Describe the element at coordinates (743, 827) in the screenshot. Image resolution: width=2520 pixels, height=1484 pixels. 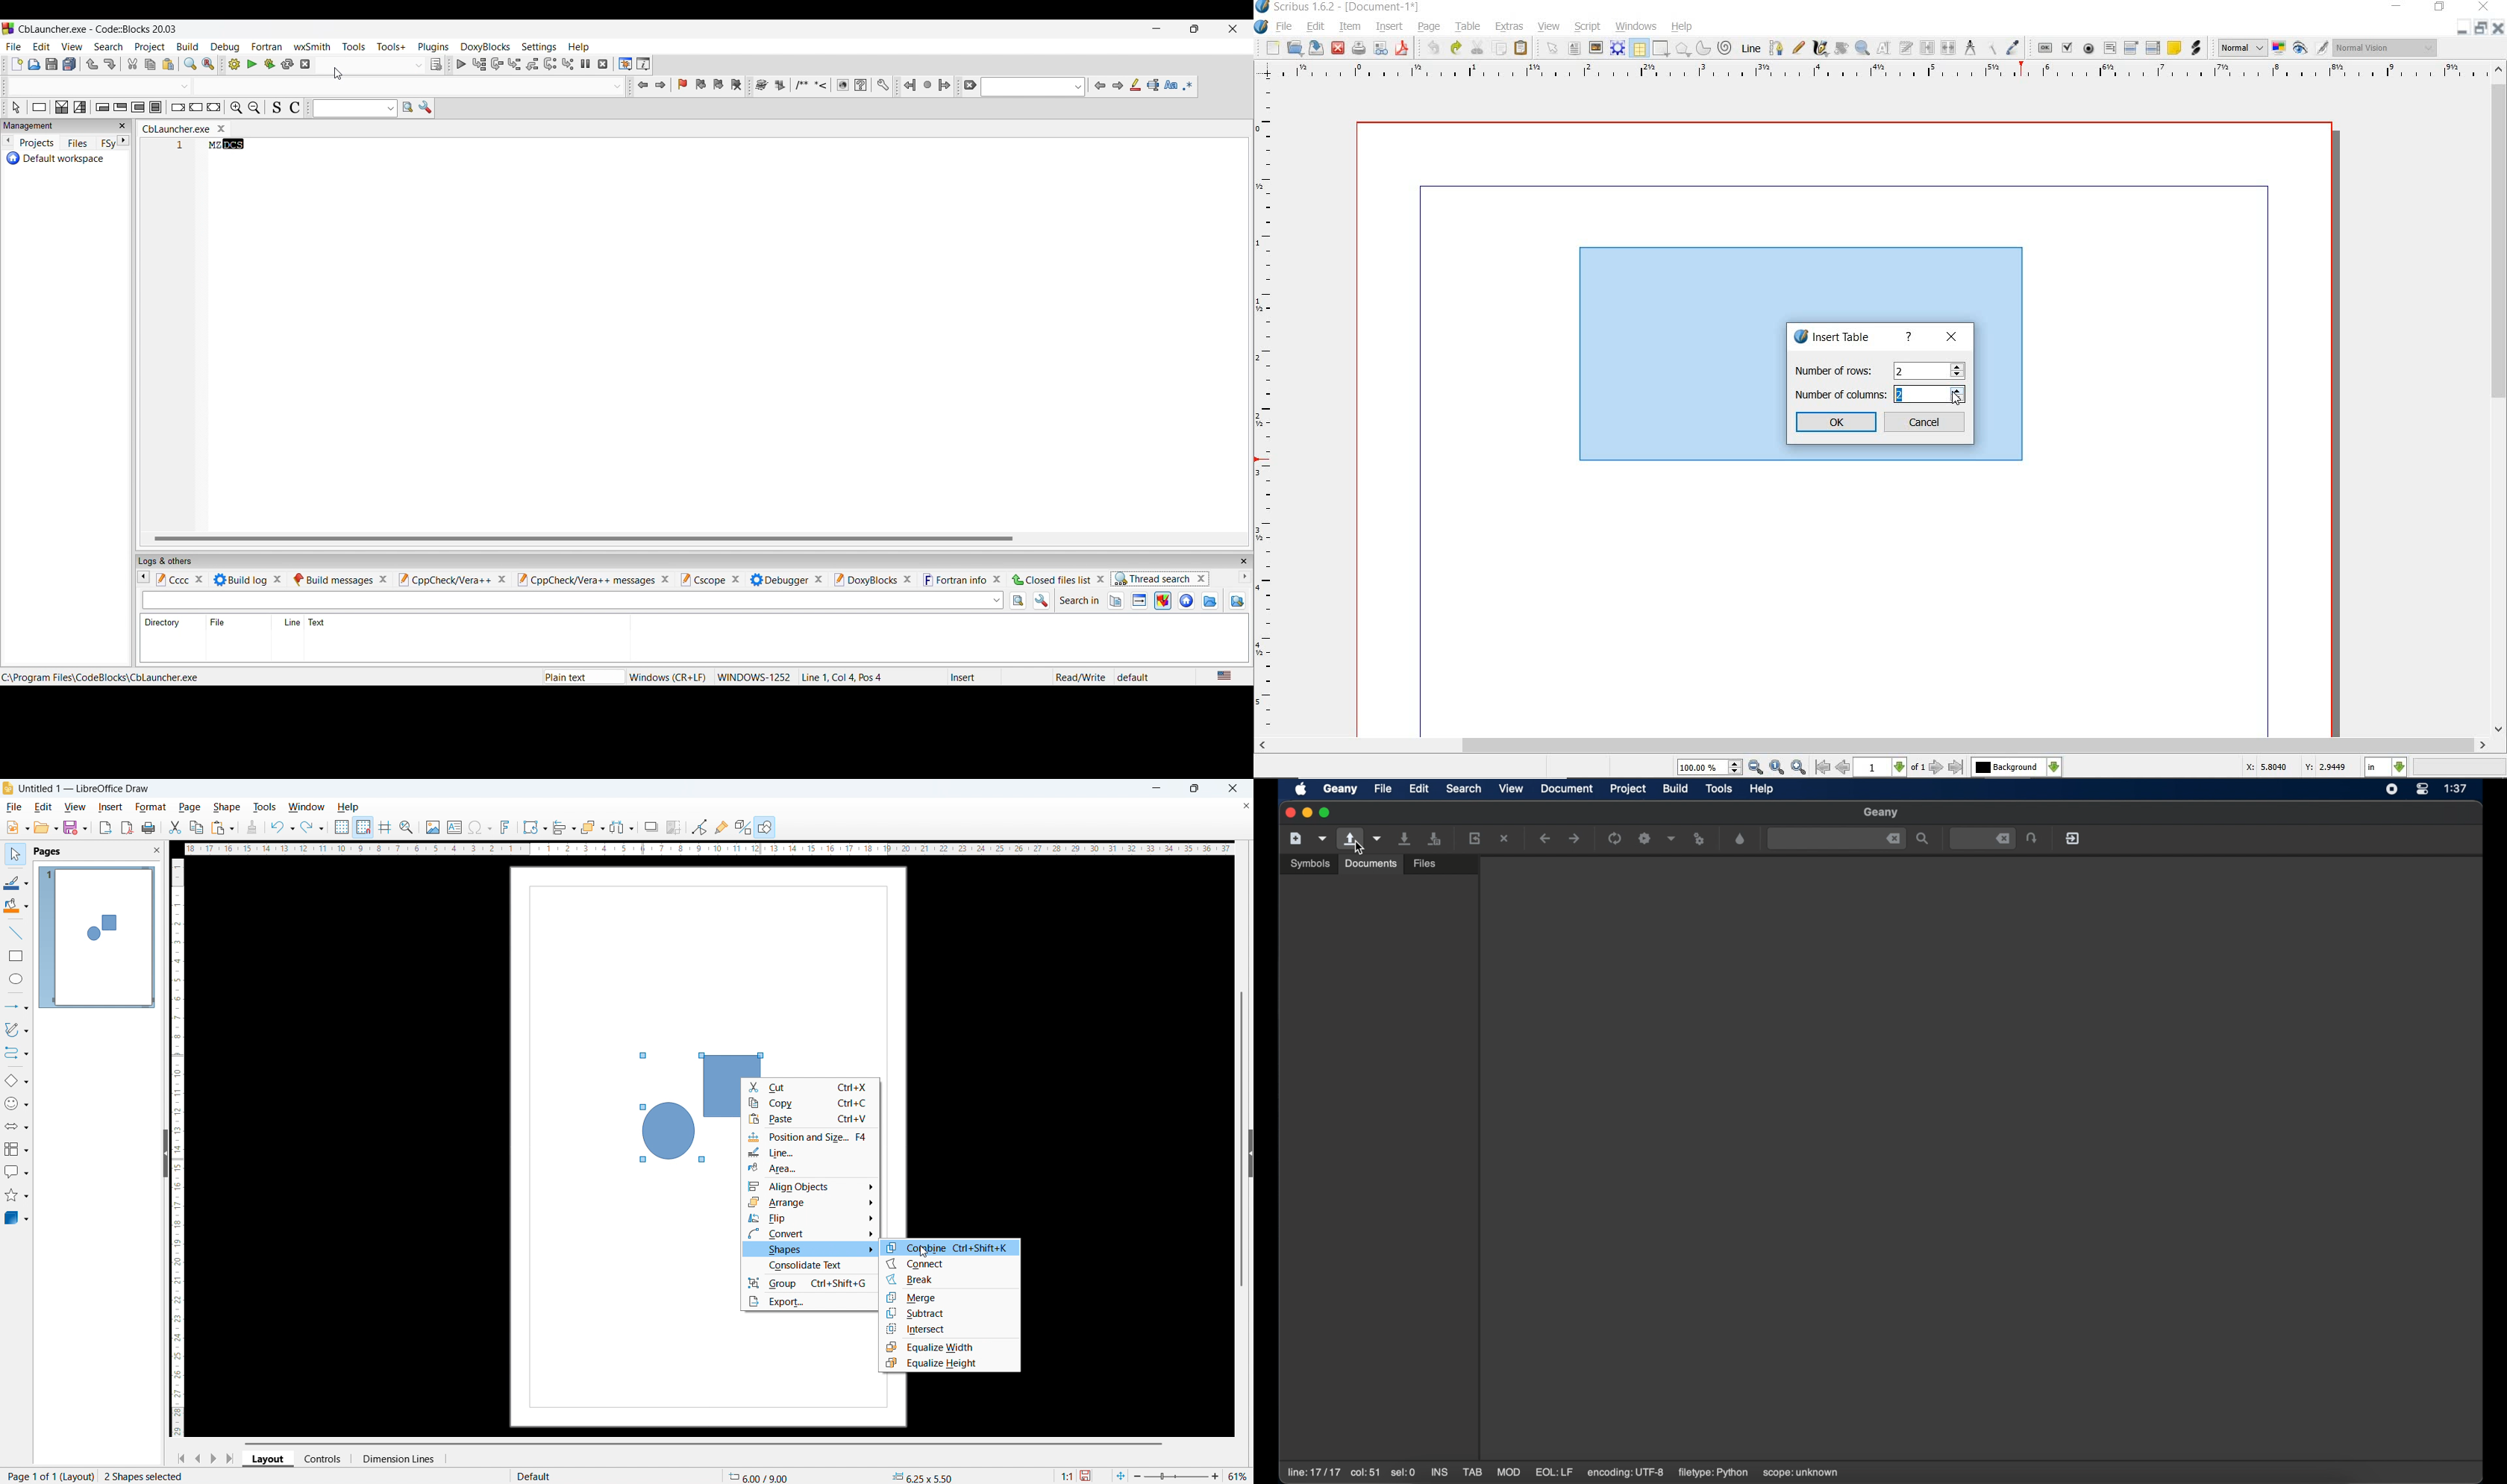
I see `toggle extrusion` at that location.